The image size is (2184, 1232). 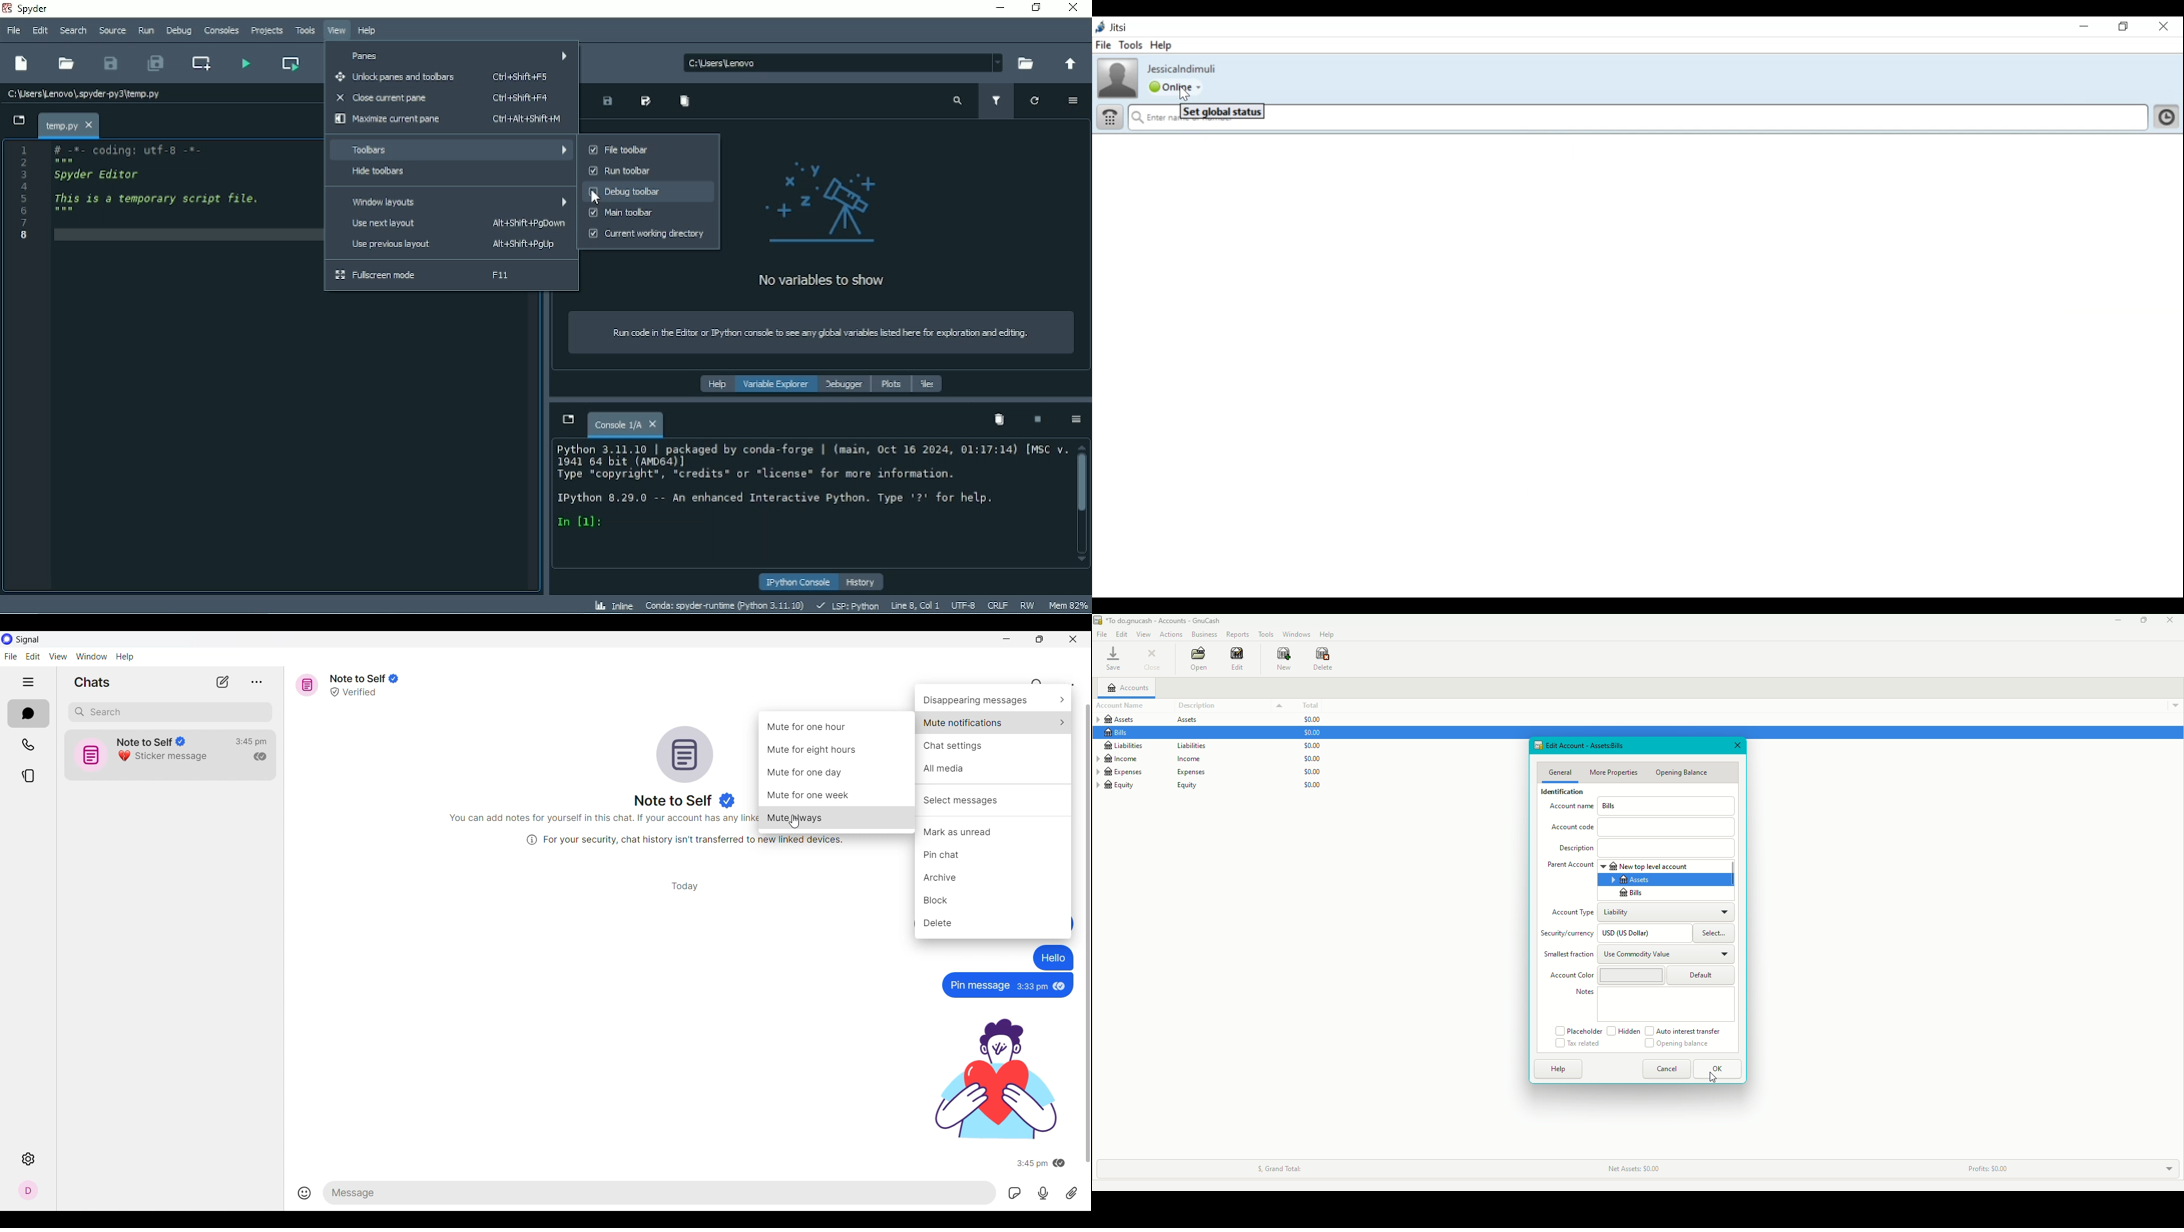 I want to click on Account type, so click(x=1570, y=914).